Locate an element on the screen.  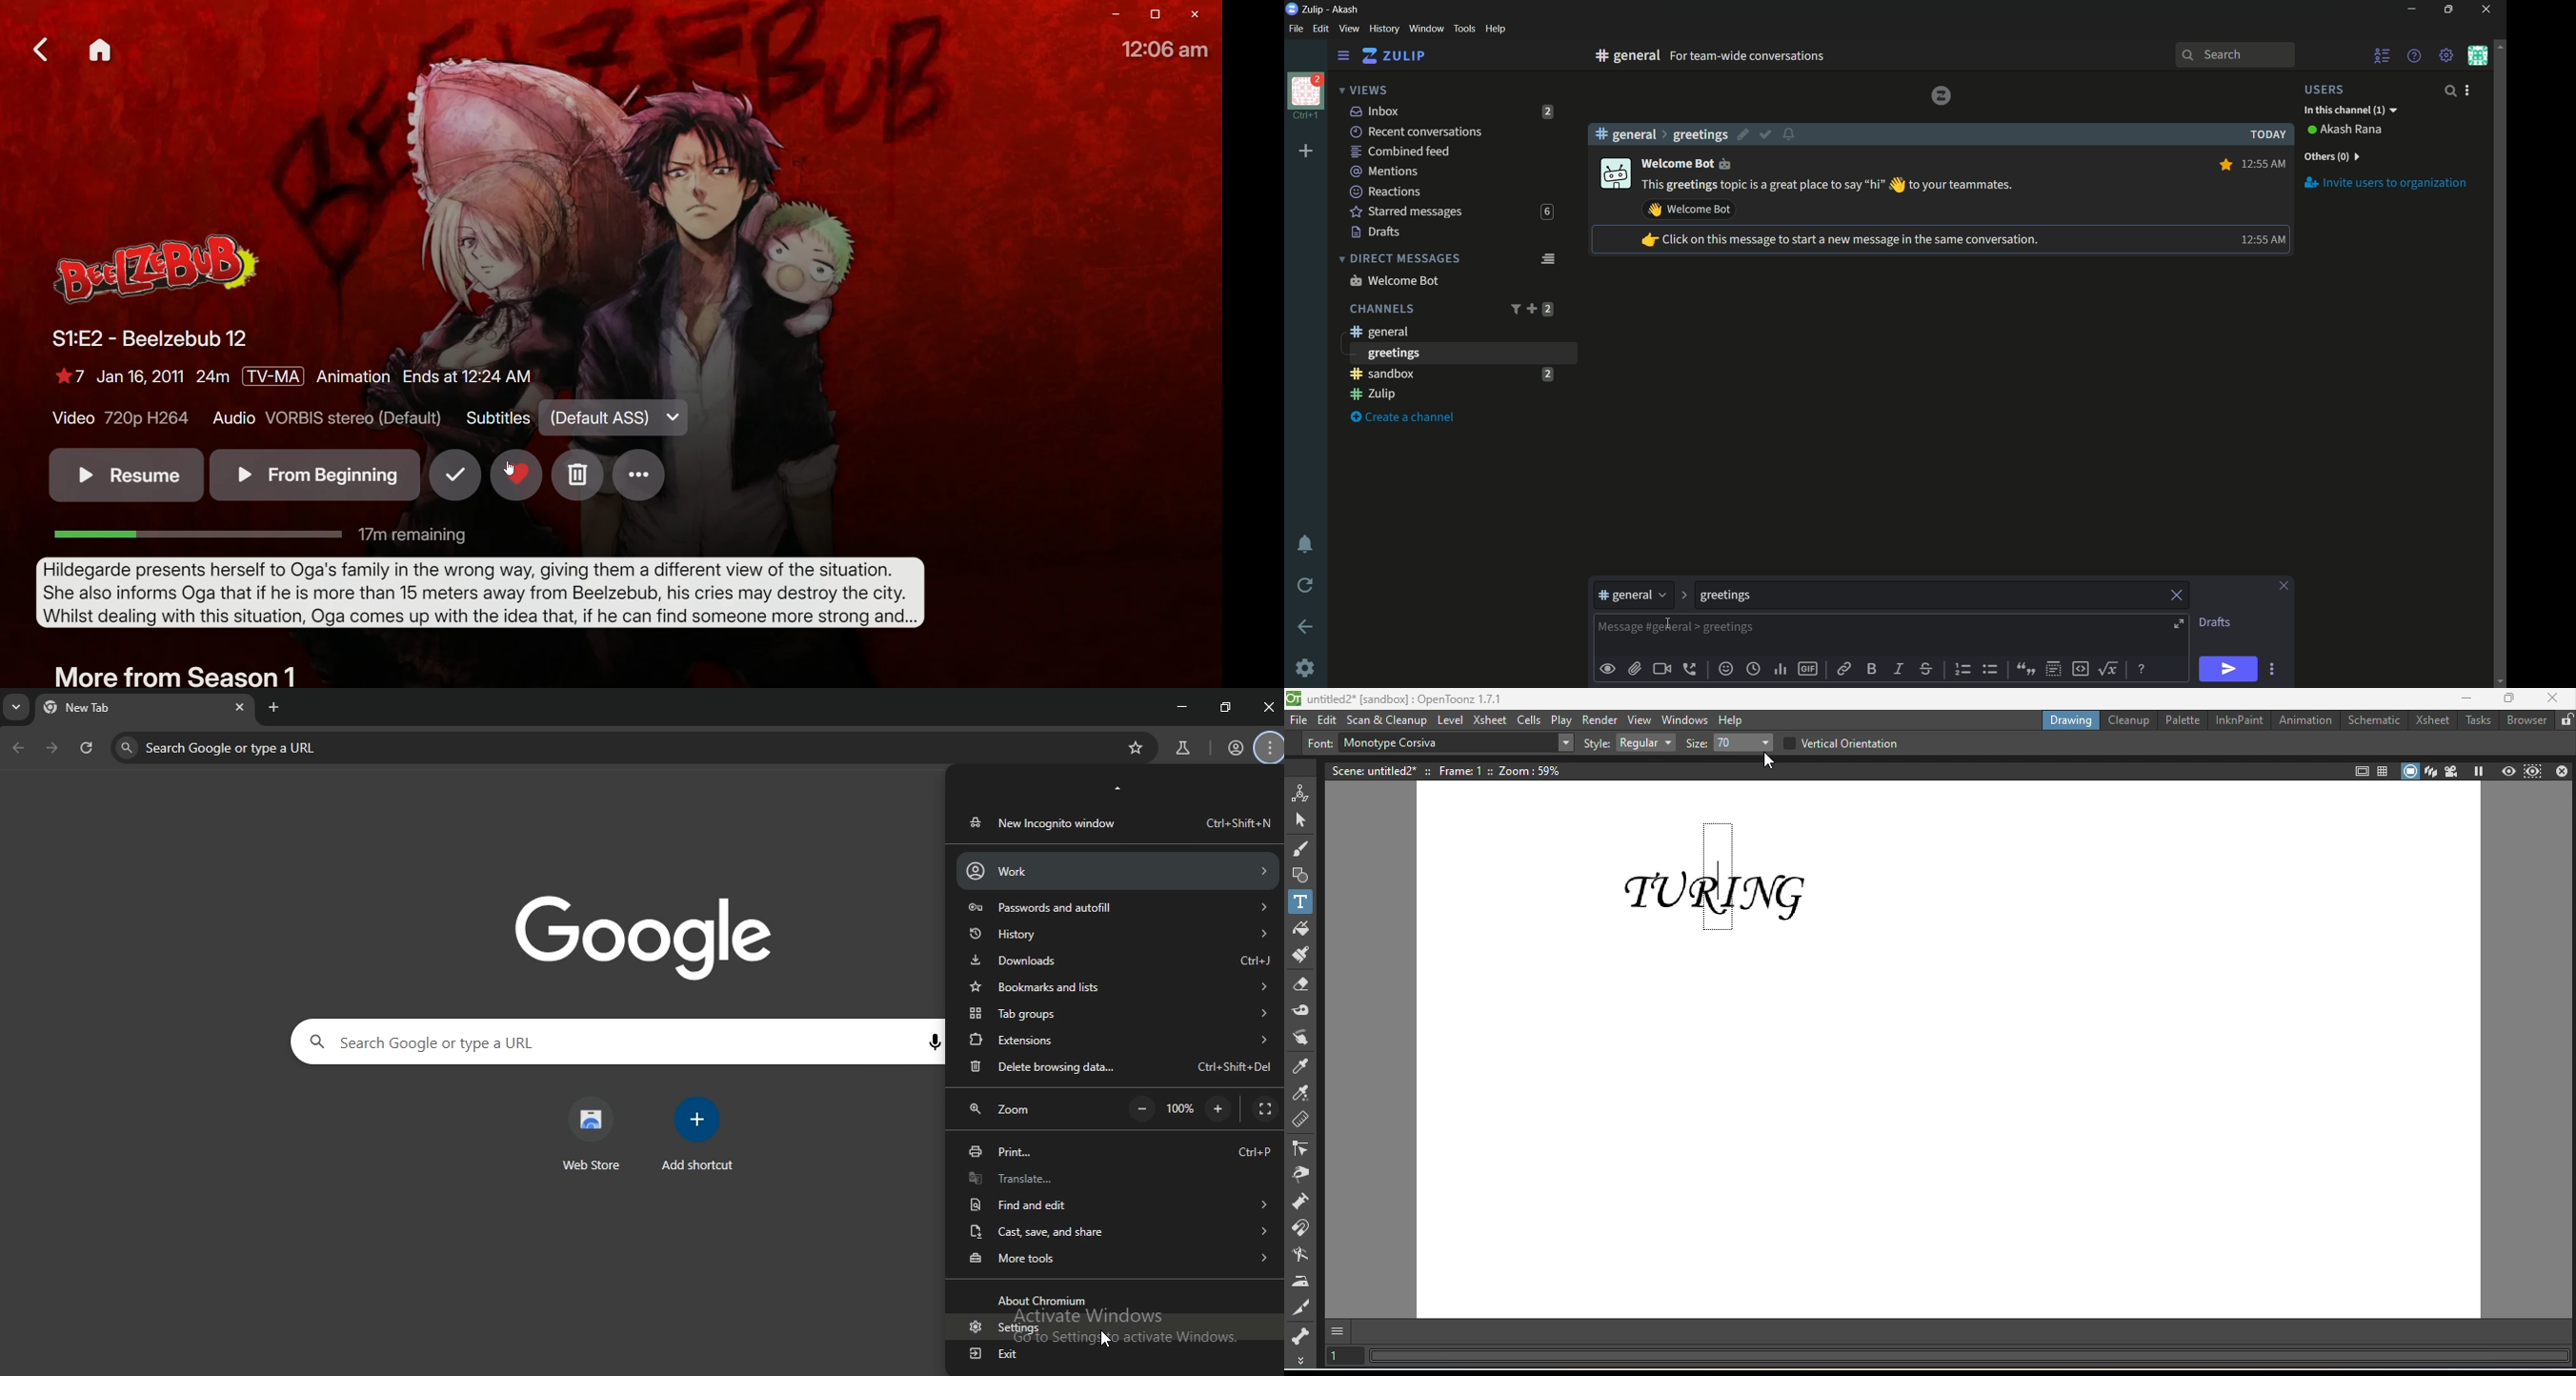
add voice call is located at coordinates (1692, 669).